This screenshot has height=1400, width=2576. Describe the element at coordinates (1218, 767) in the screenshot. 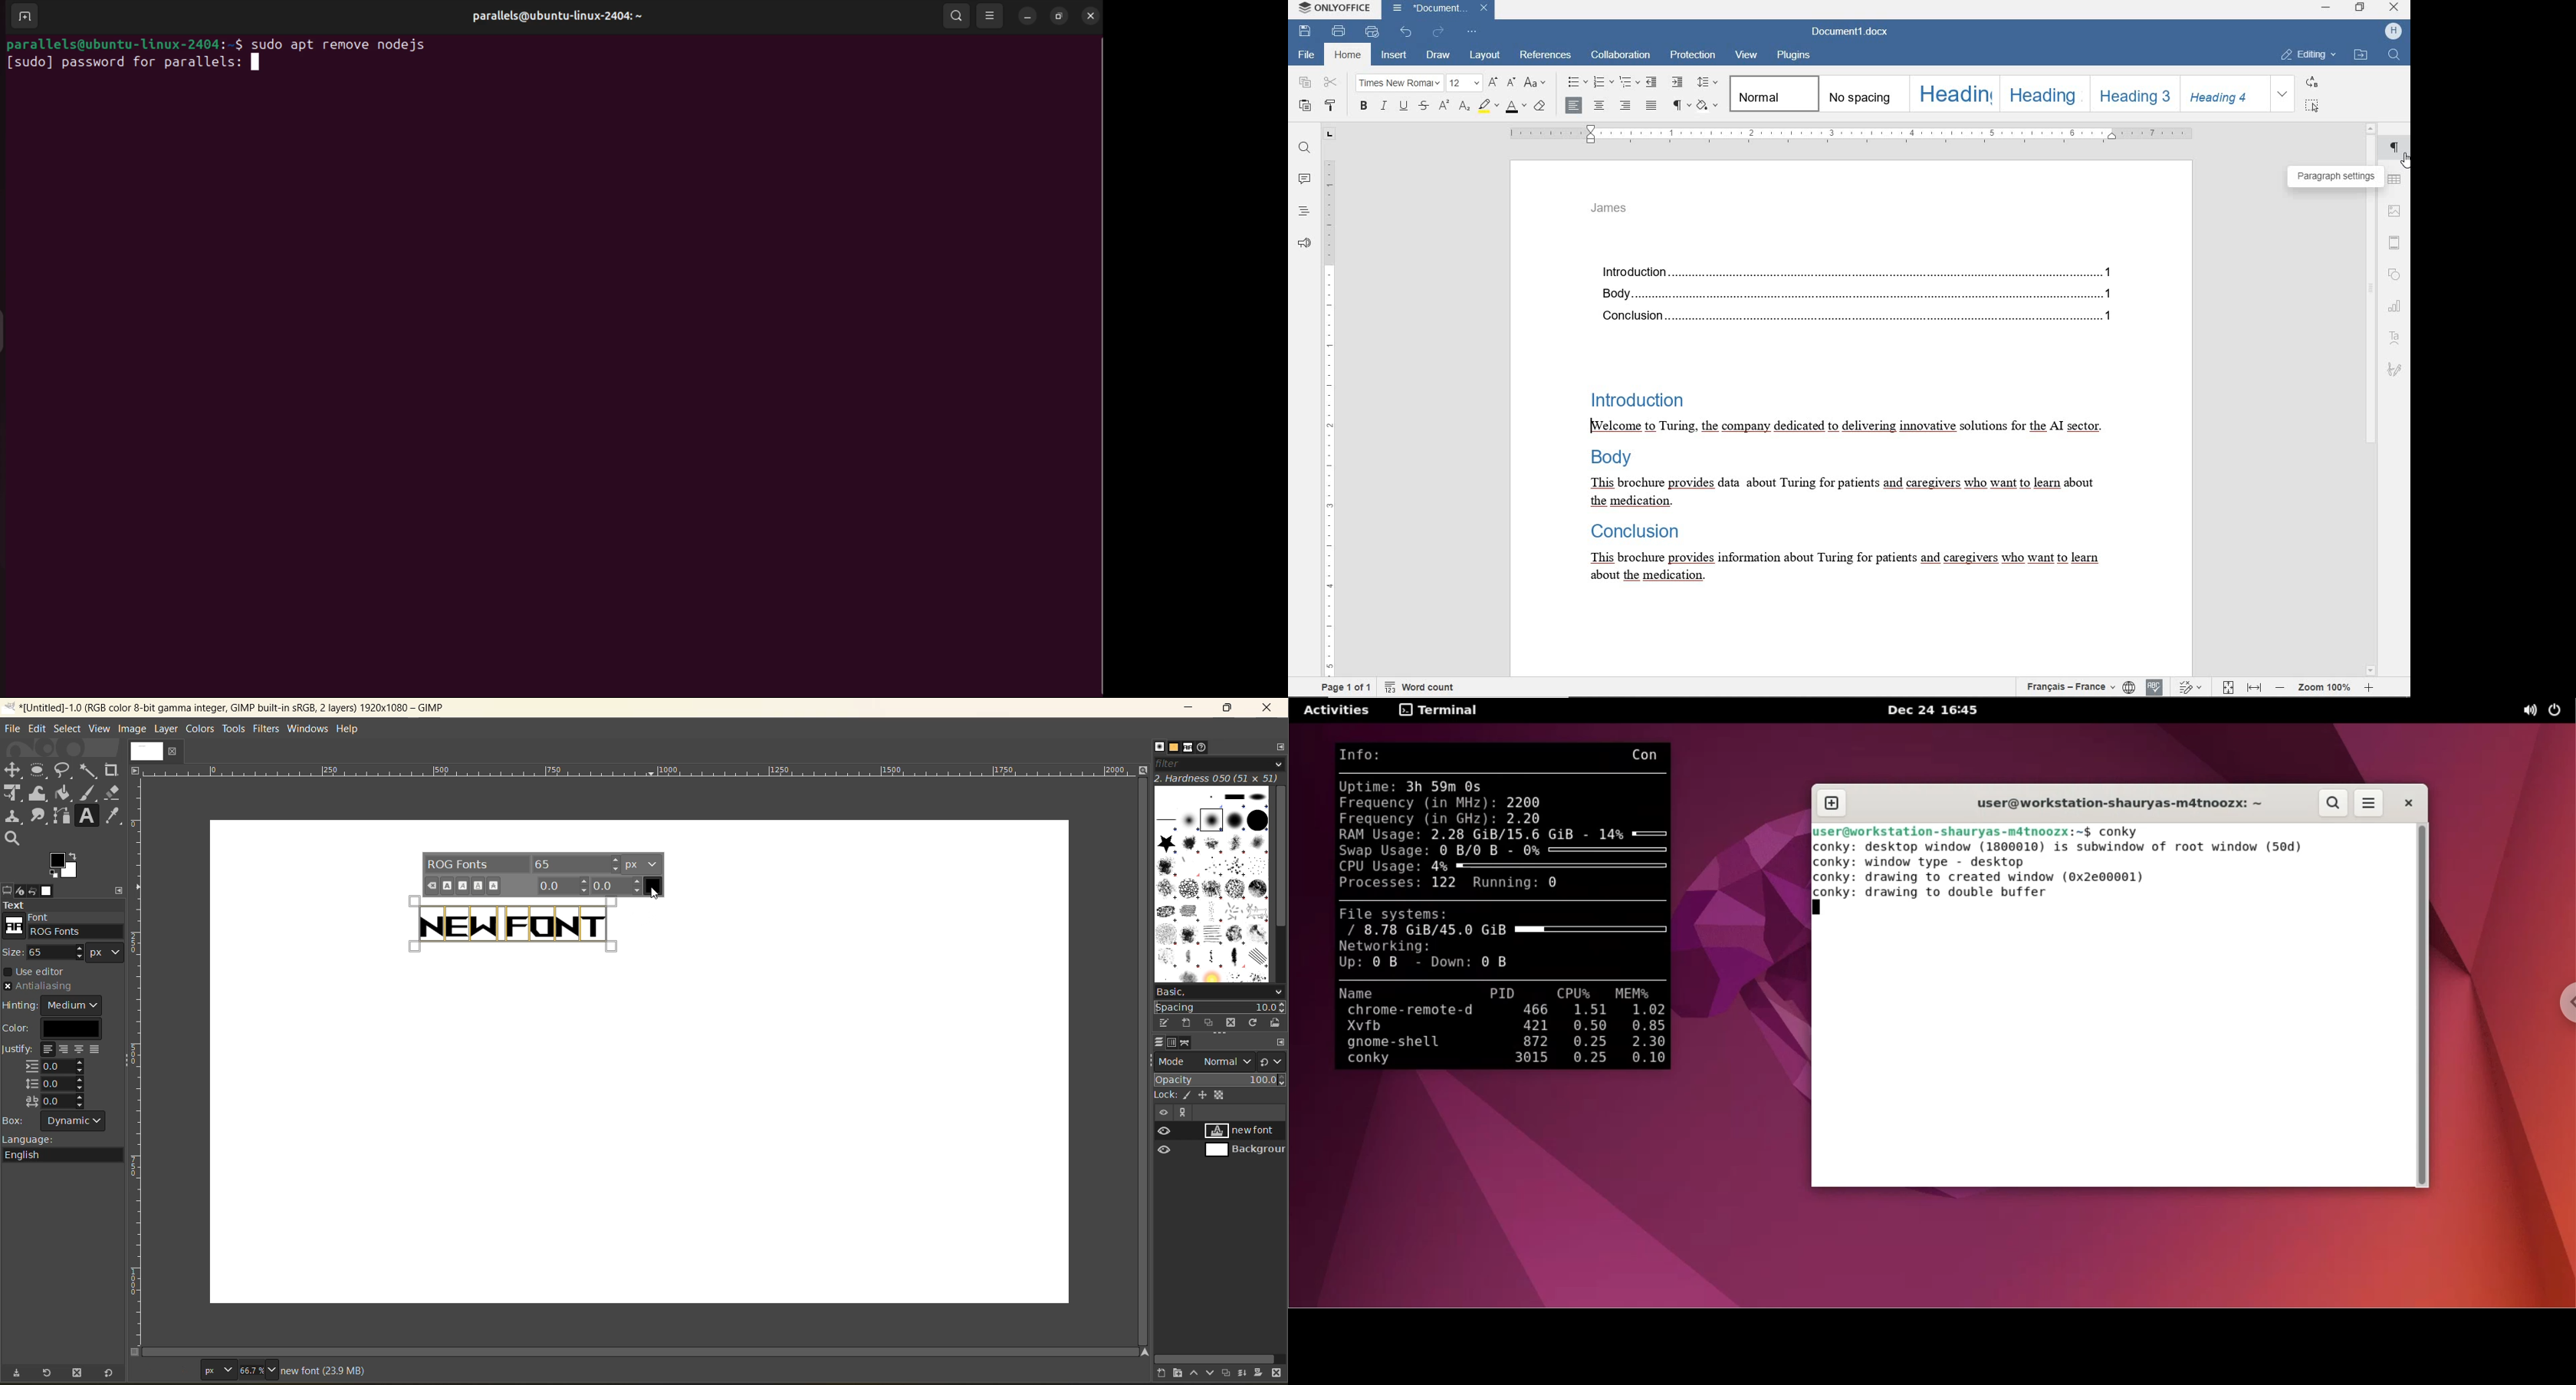

I see `filter` at that location.